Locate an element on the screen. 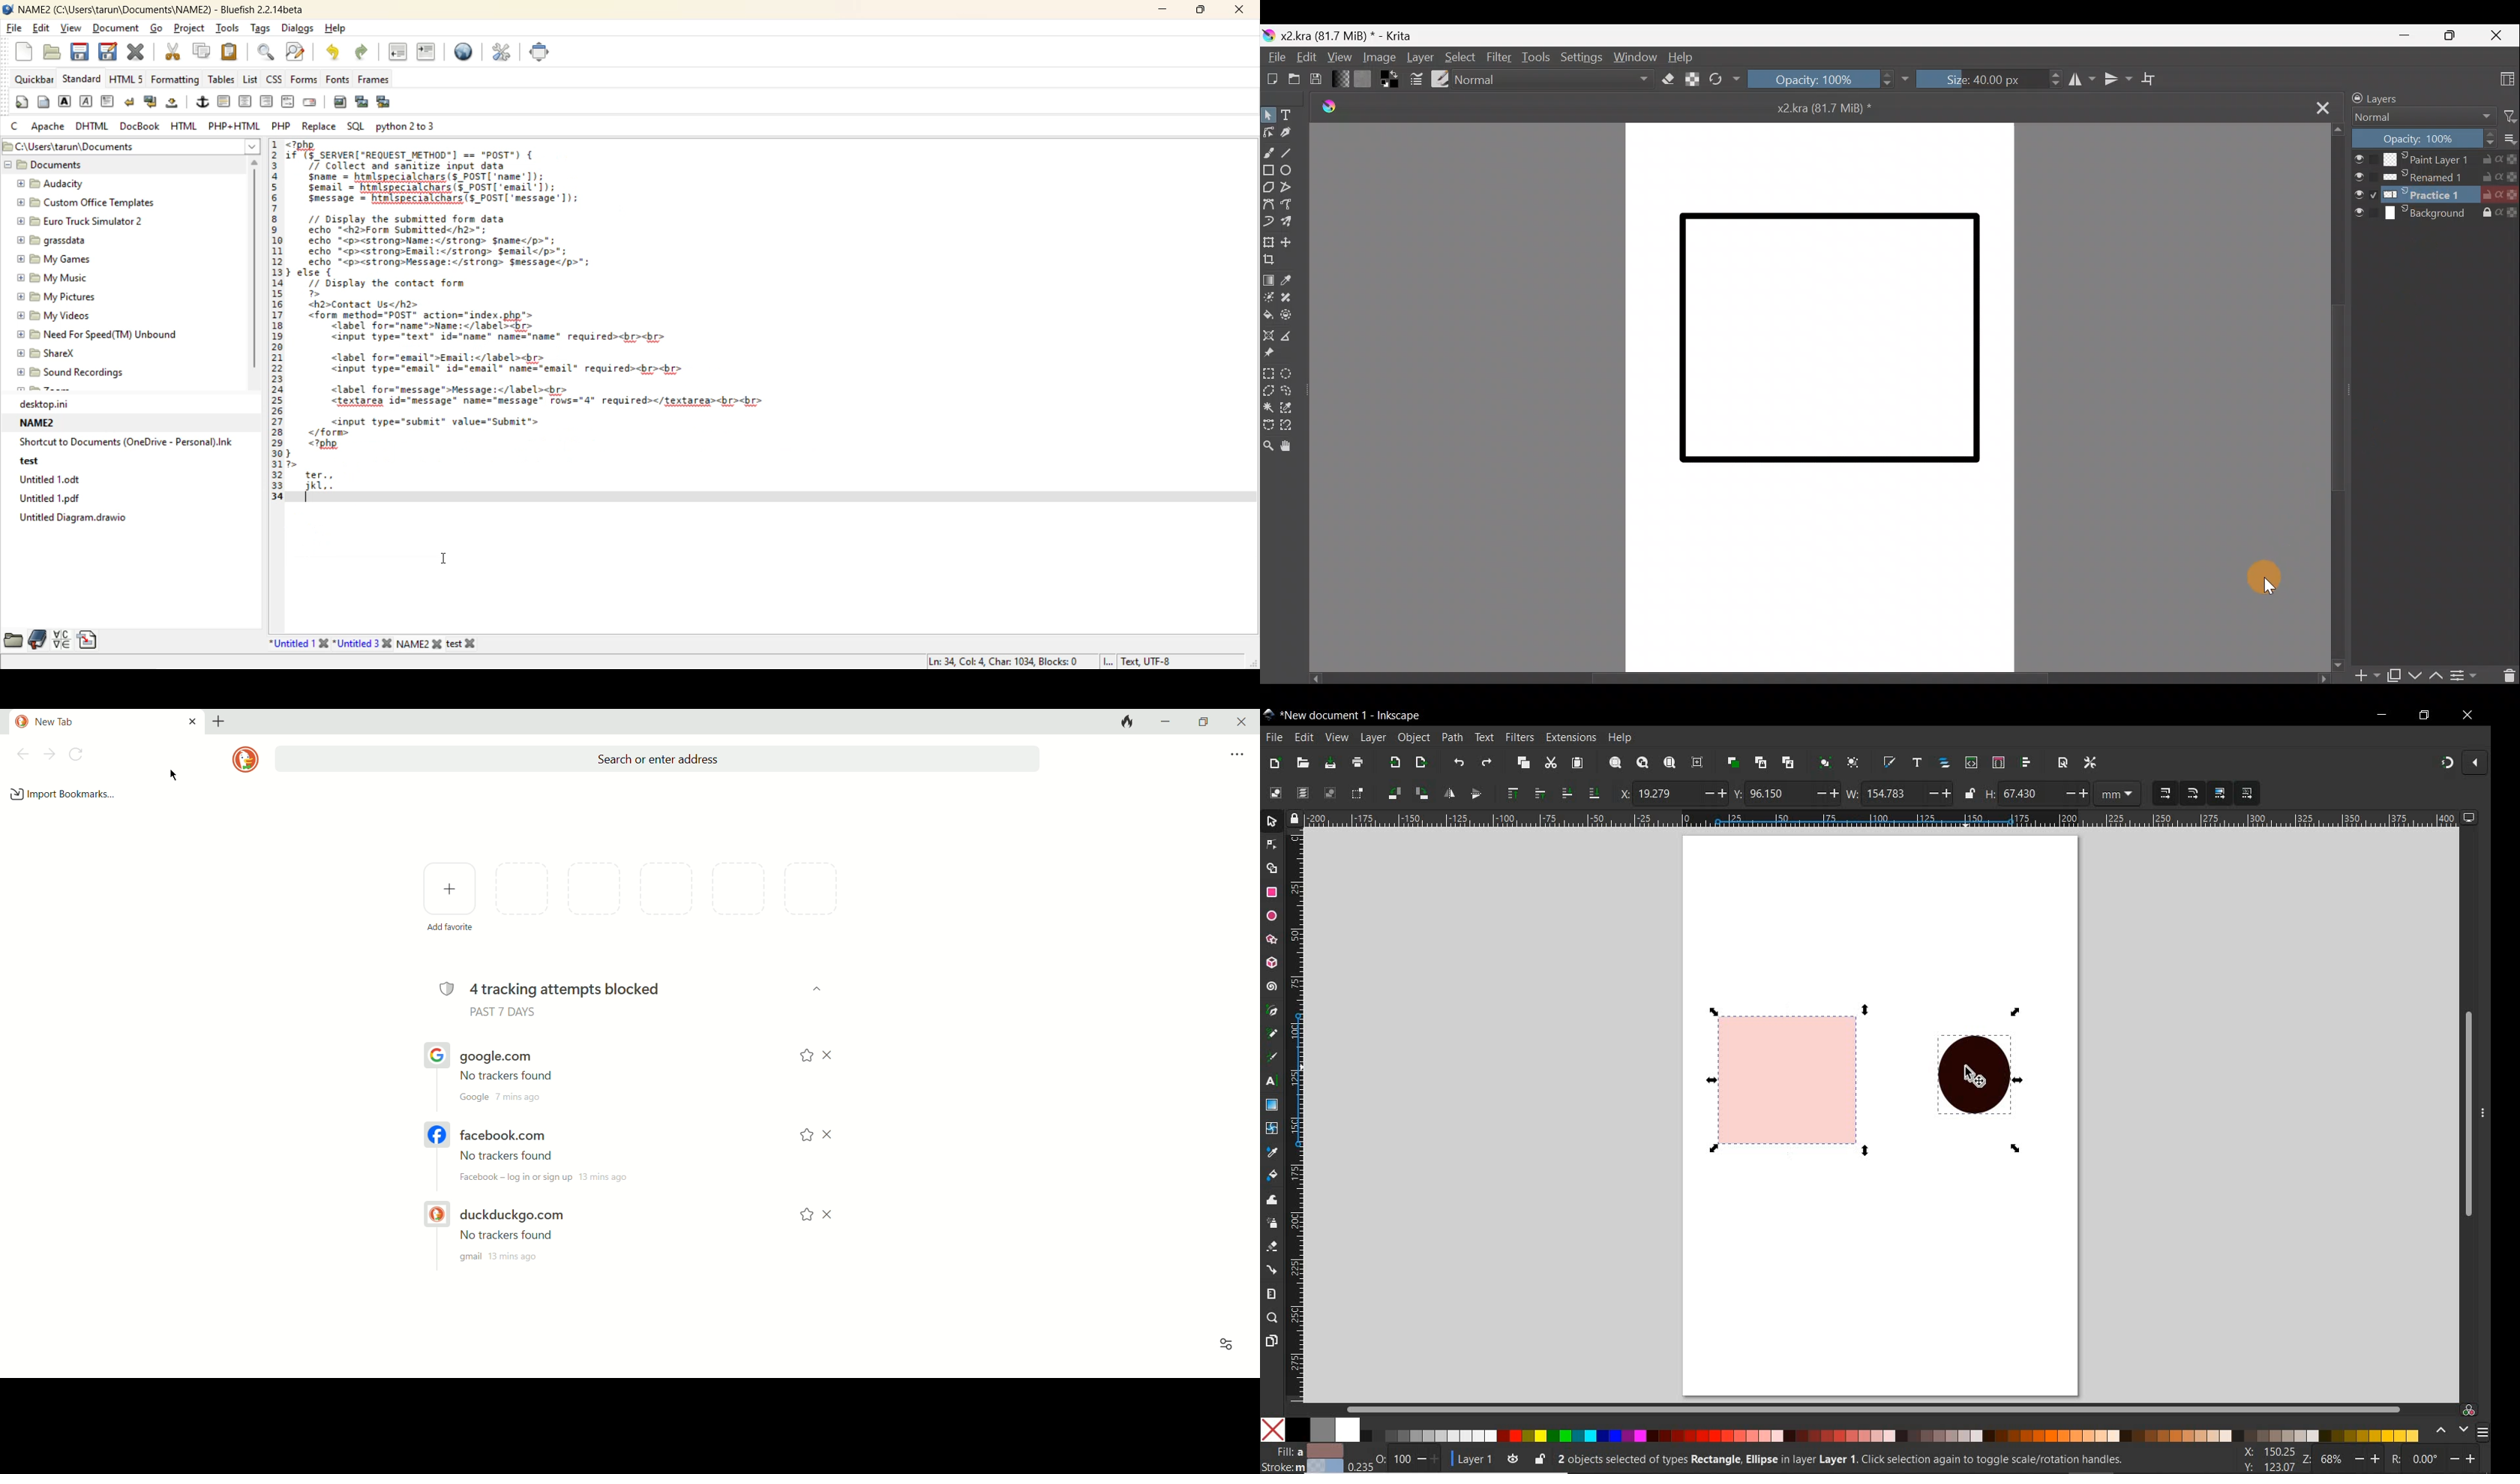  unindent is located at coordinates (400, 54).